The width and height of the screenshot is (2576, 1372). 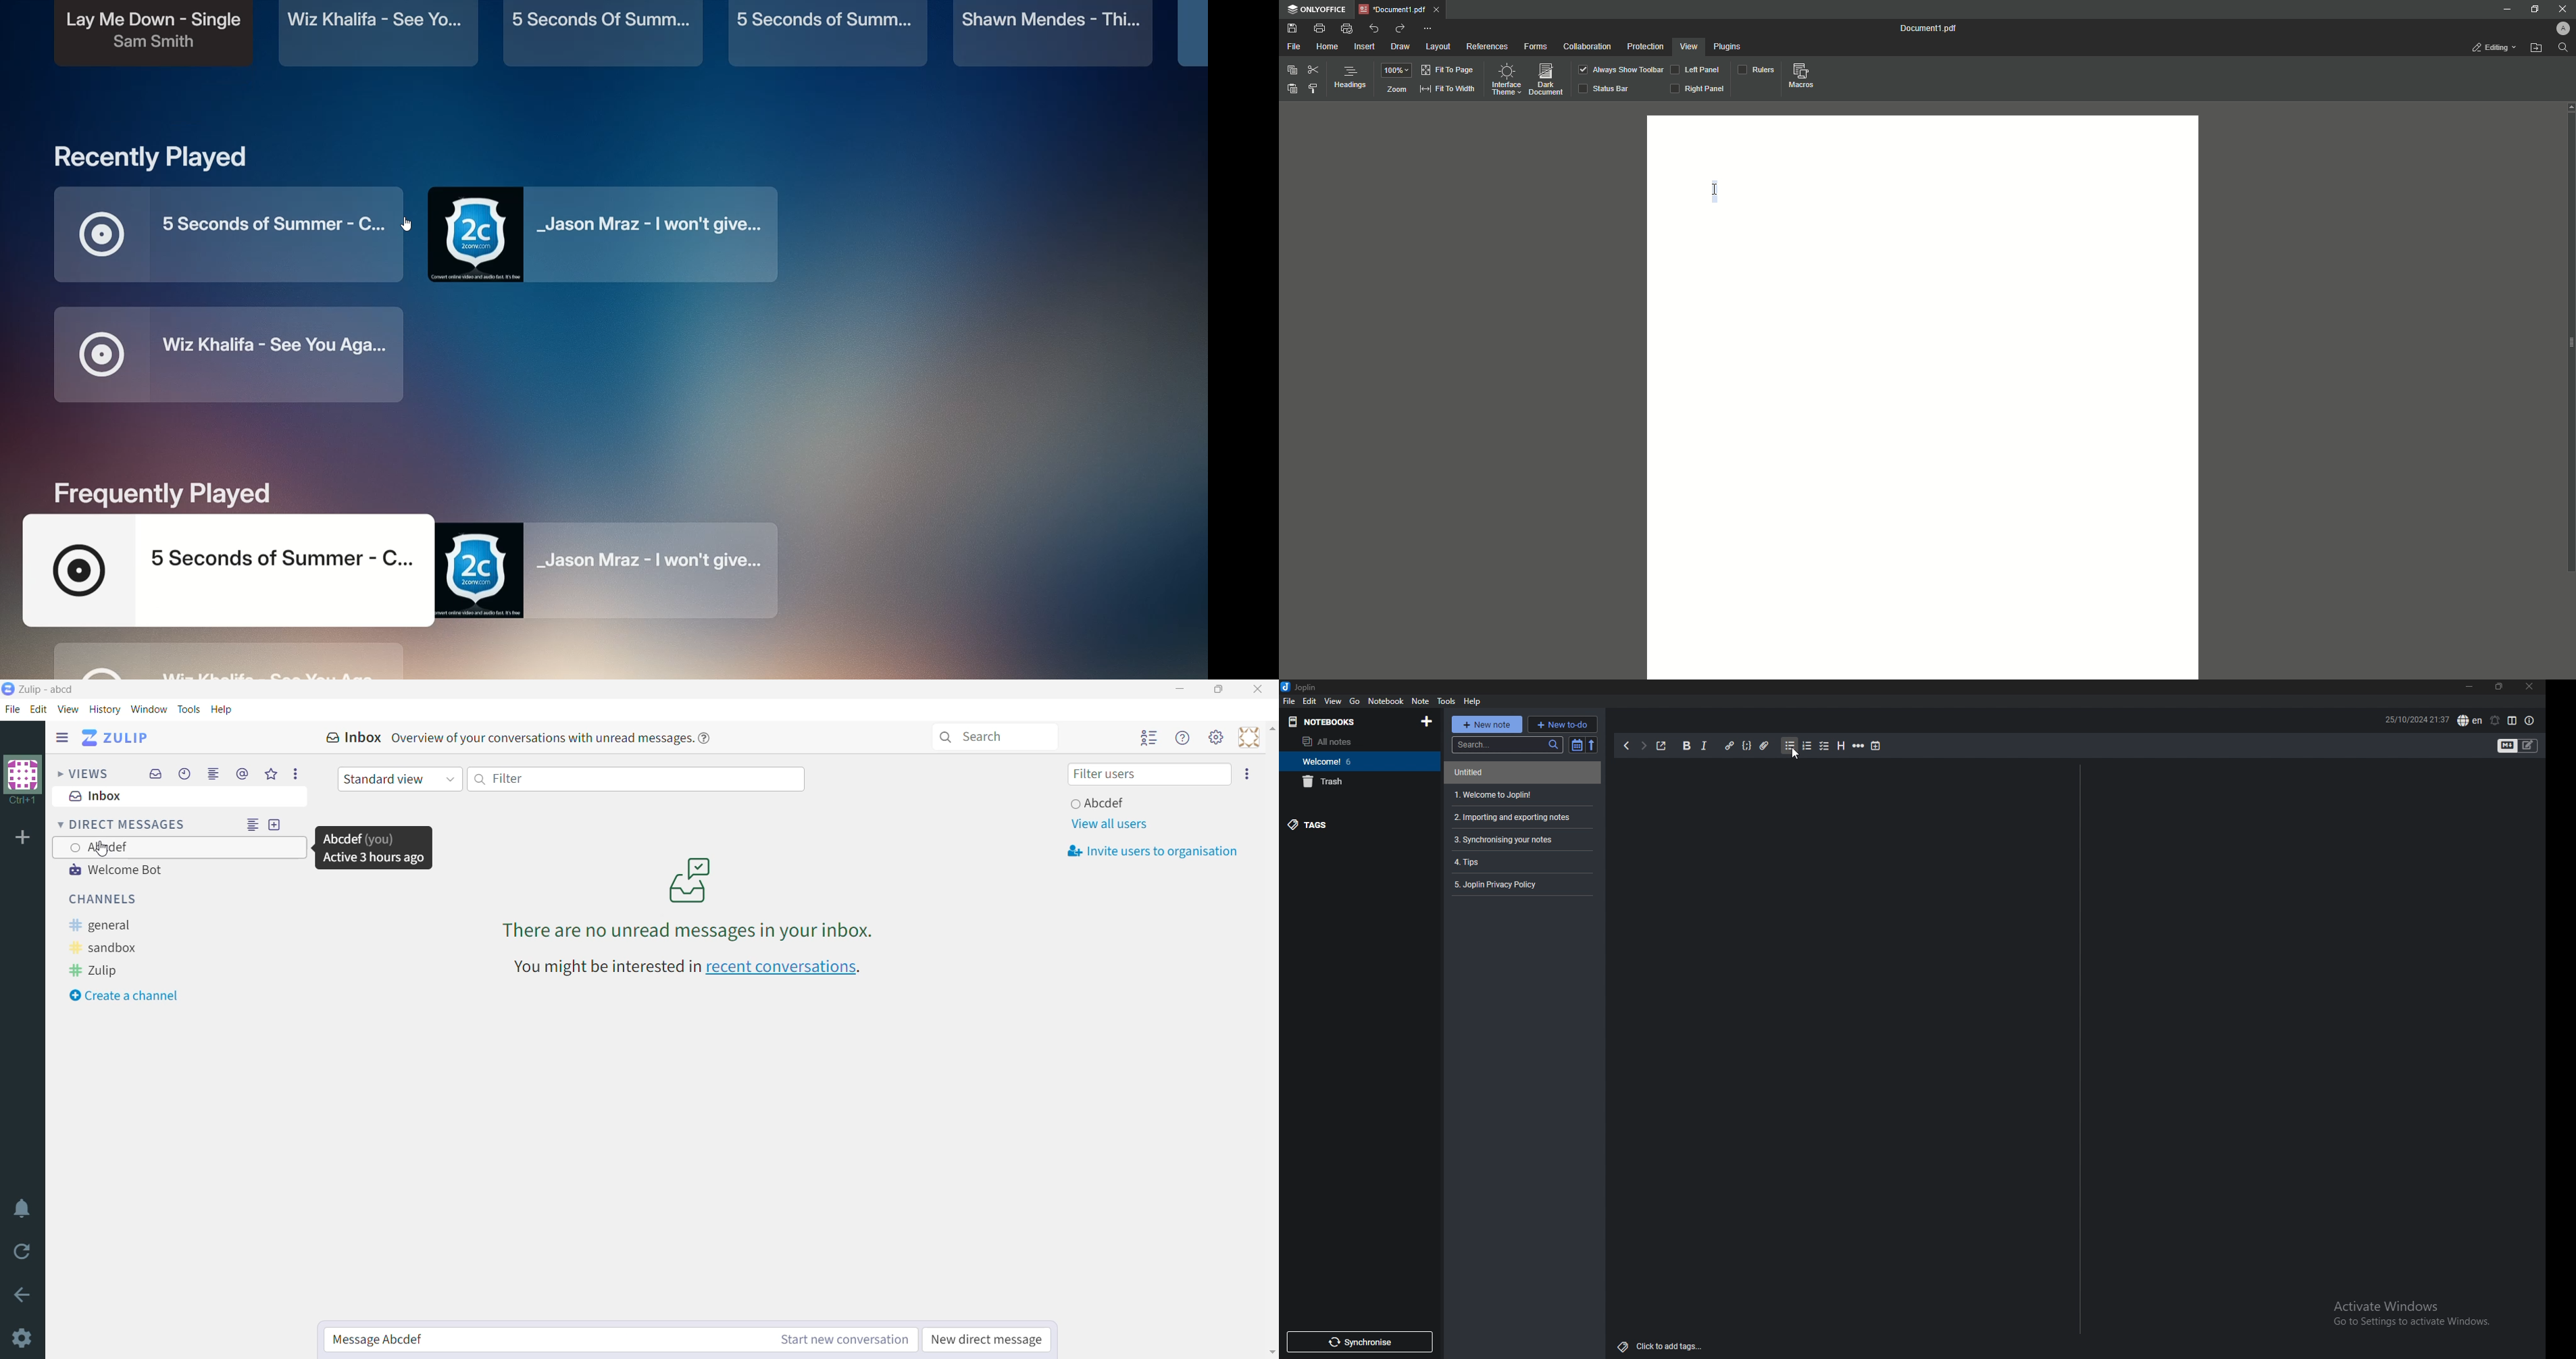 What do you see at coordinates (69, 709) in the screenshot?
I see `View` at bounding box center [69, 709].